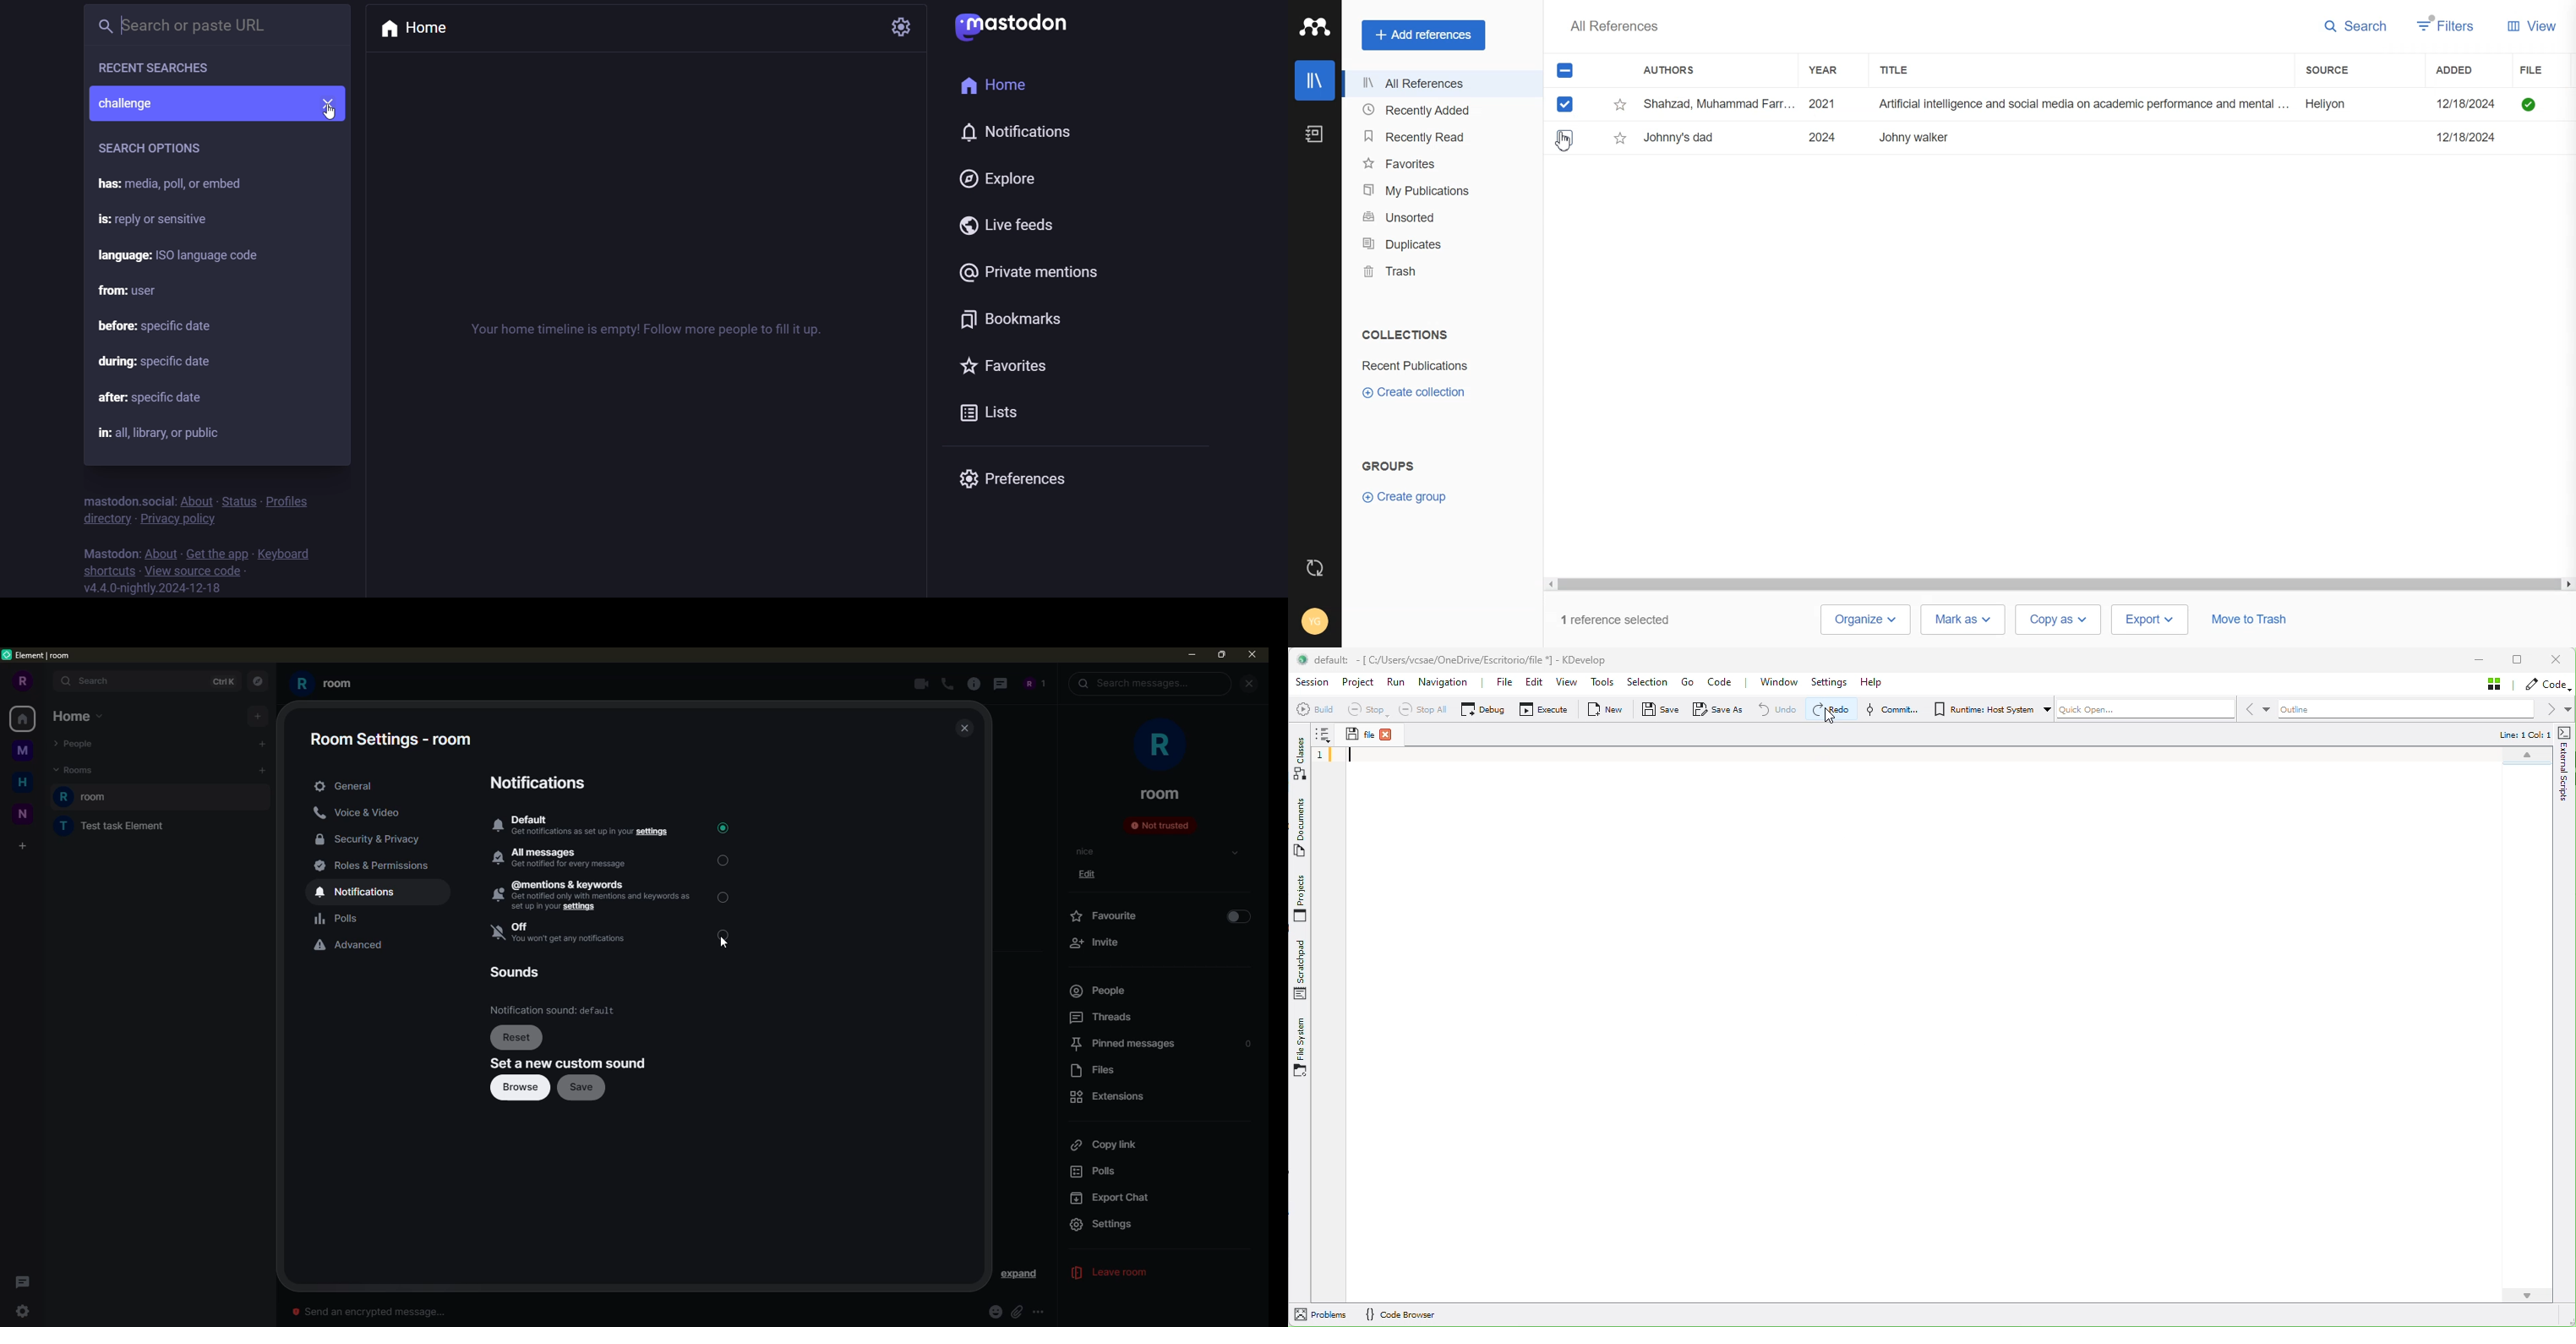 The image size is (2576, 1344). I want to click on navigation, so click(256, 679).